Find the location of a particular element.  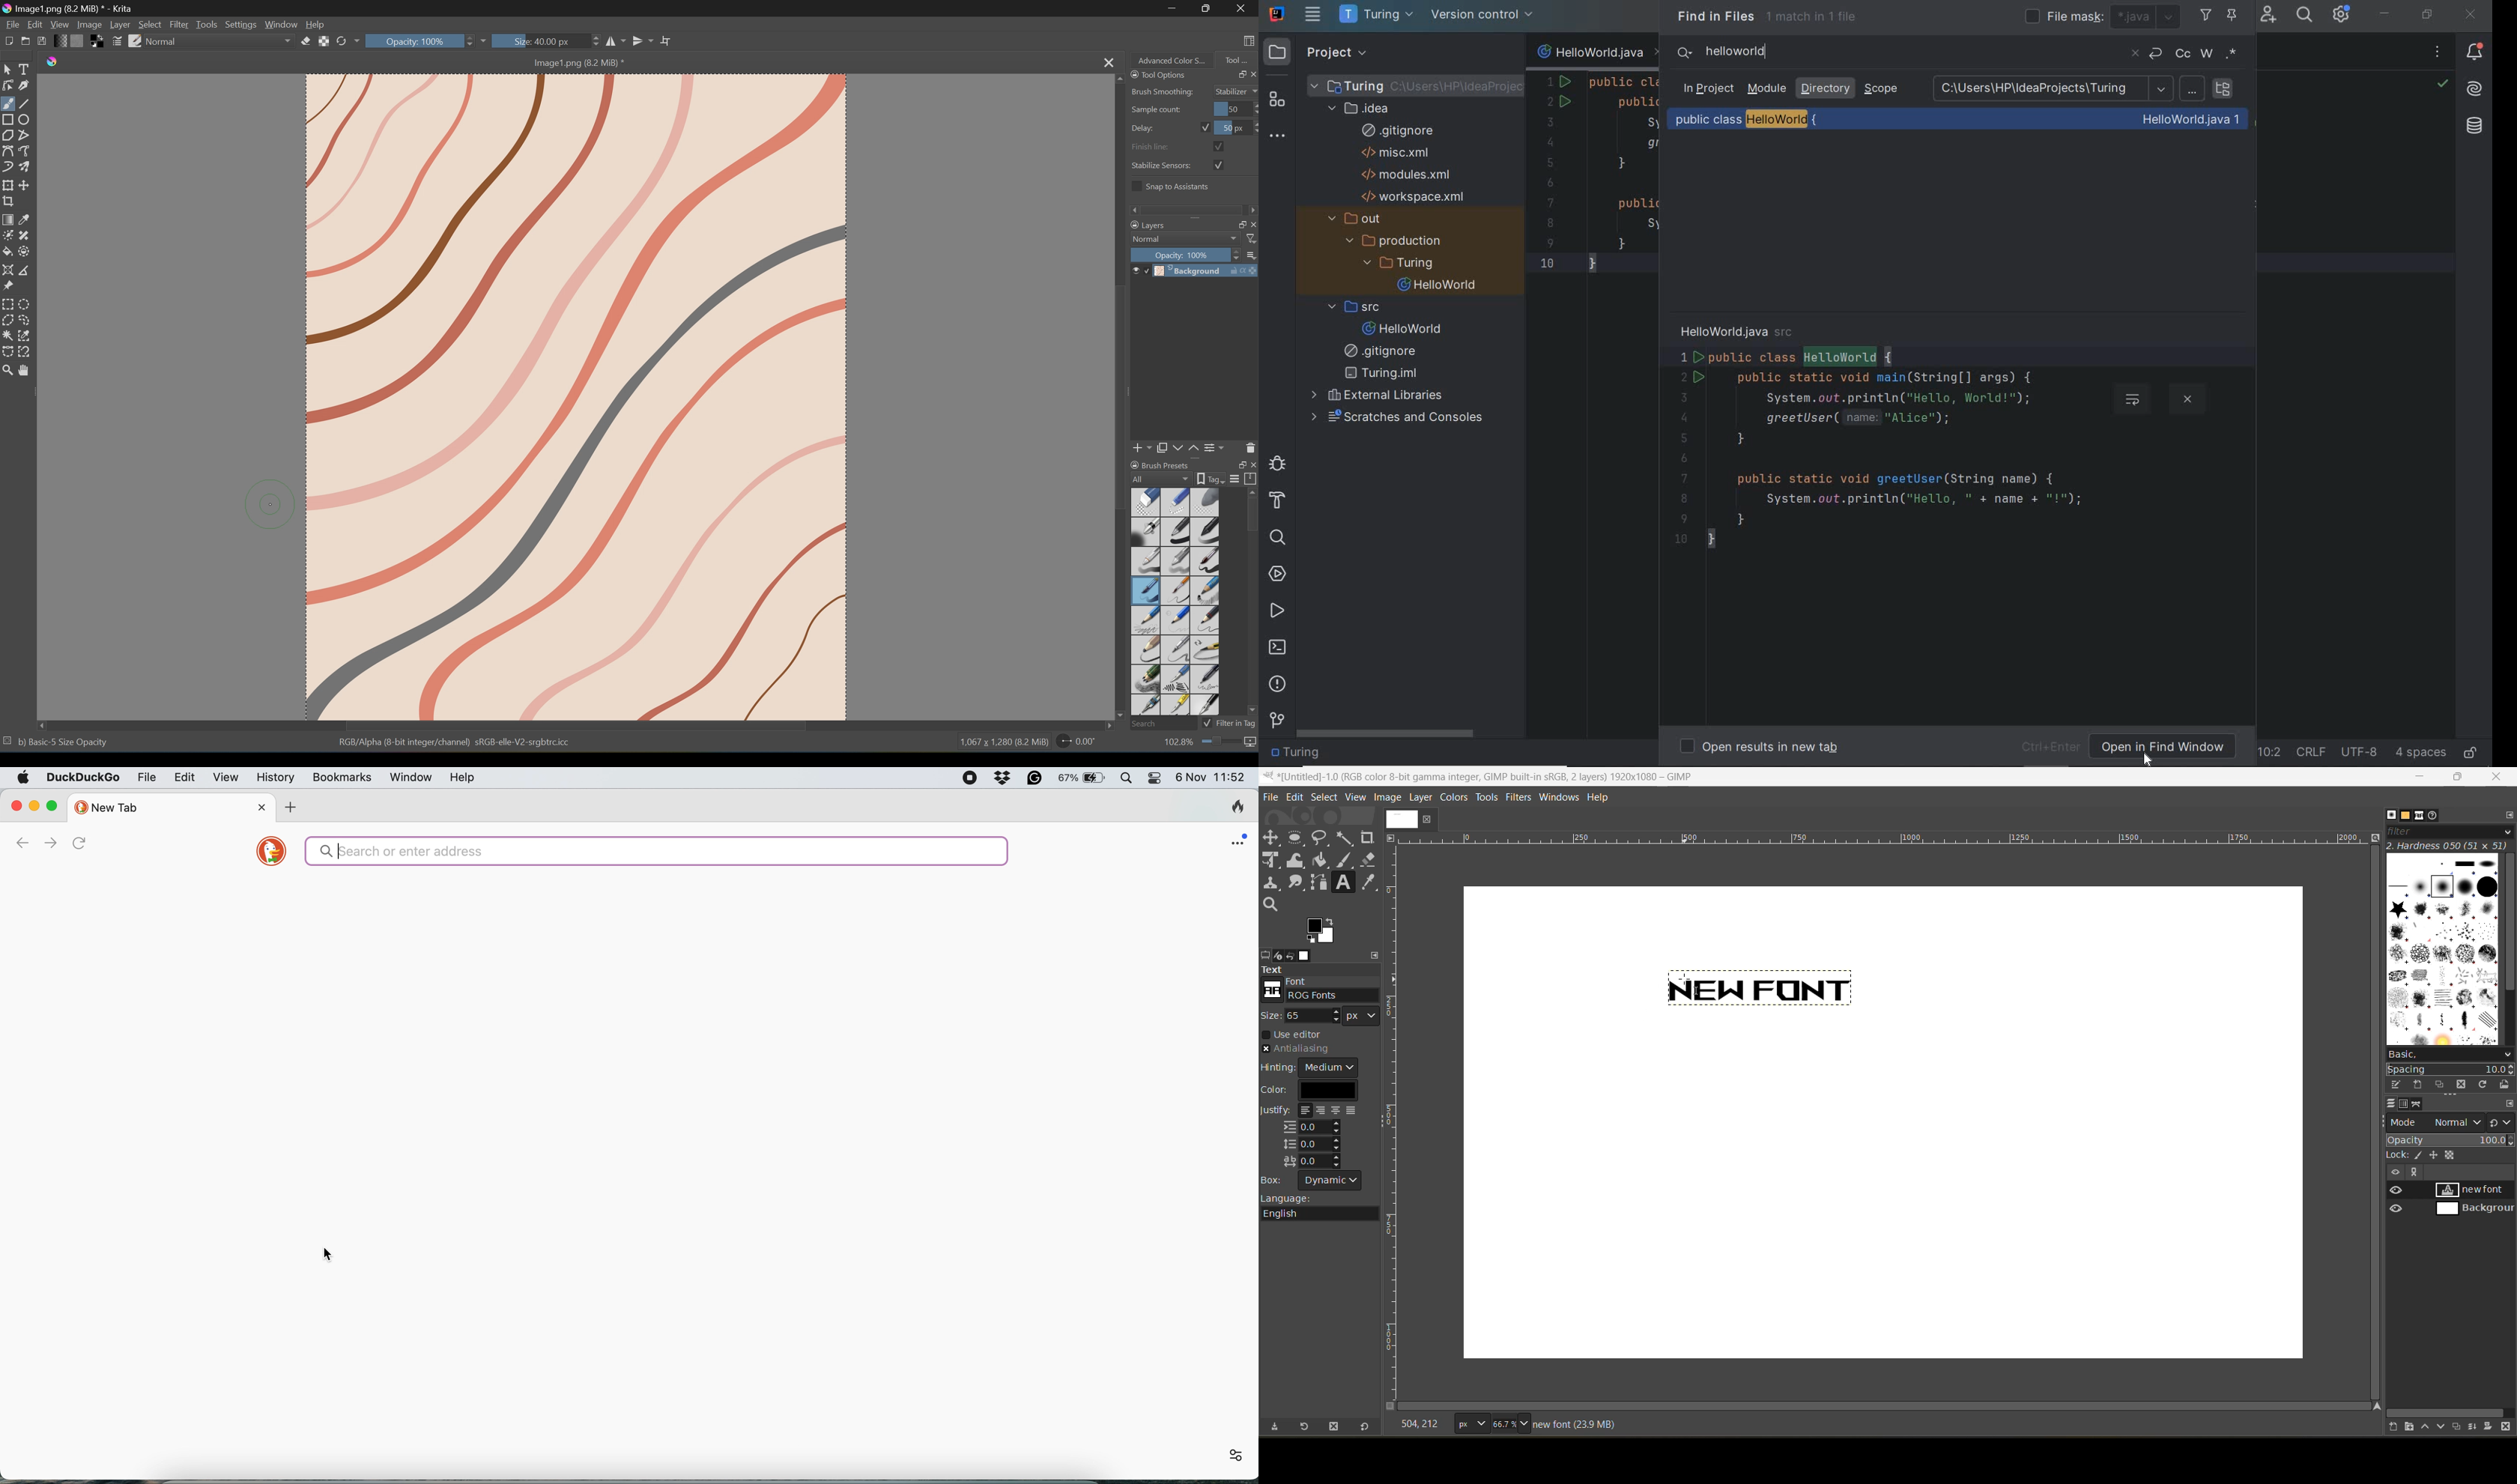

module is located at coordinates (1770, 89).